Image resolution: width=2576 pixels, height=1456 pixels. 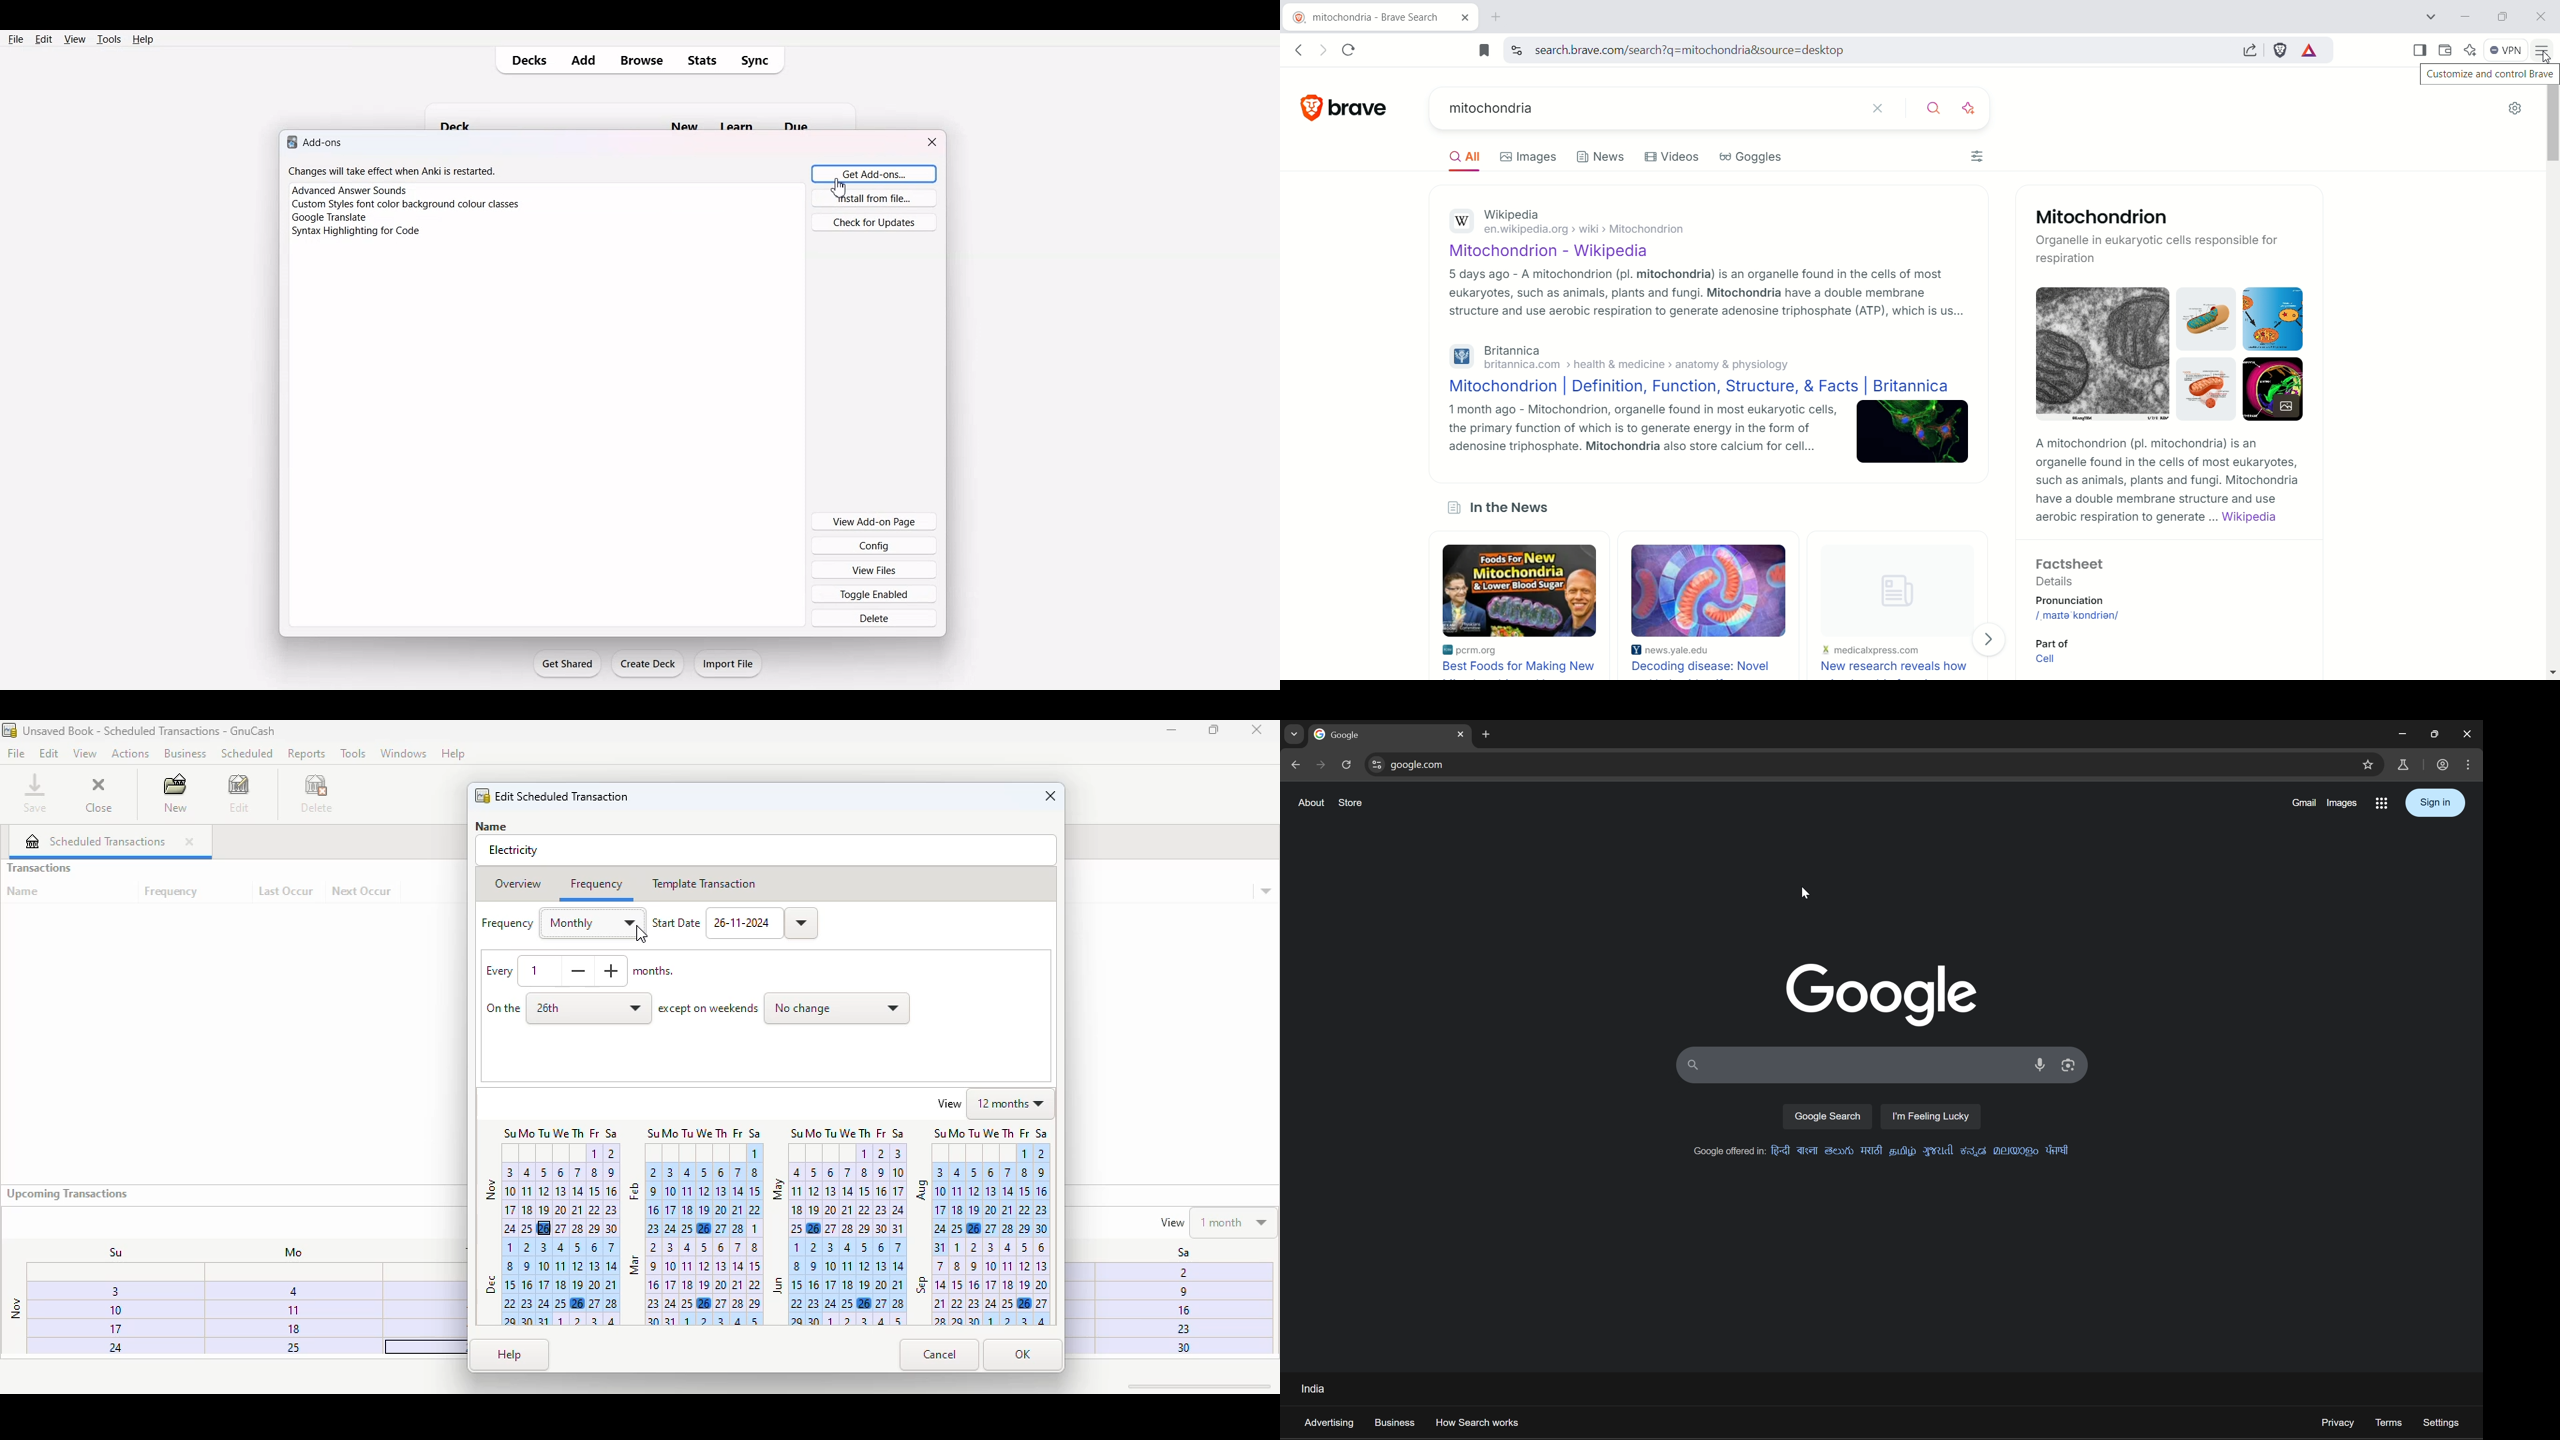 What do you see at coordinates (1361, 107) in the screenshot?
I see `brave` at bounding box center [1361, 107].